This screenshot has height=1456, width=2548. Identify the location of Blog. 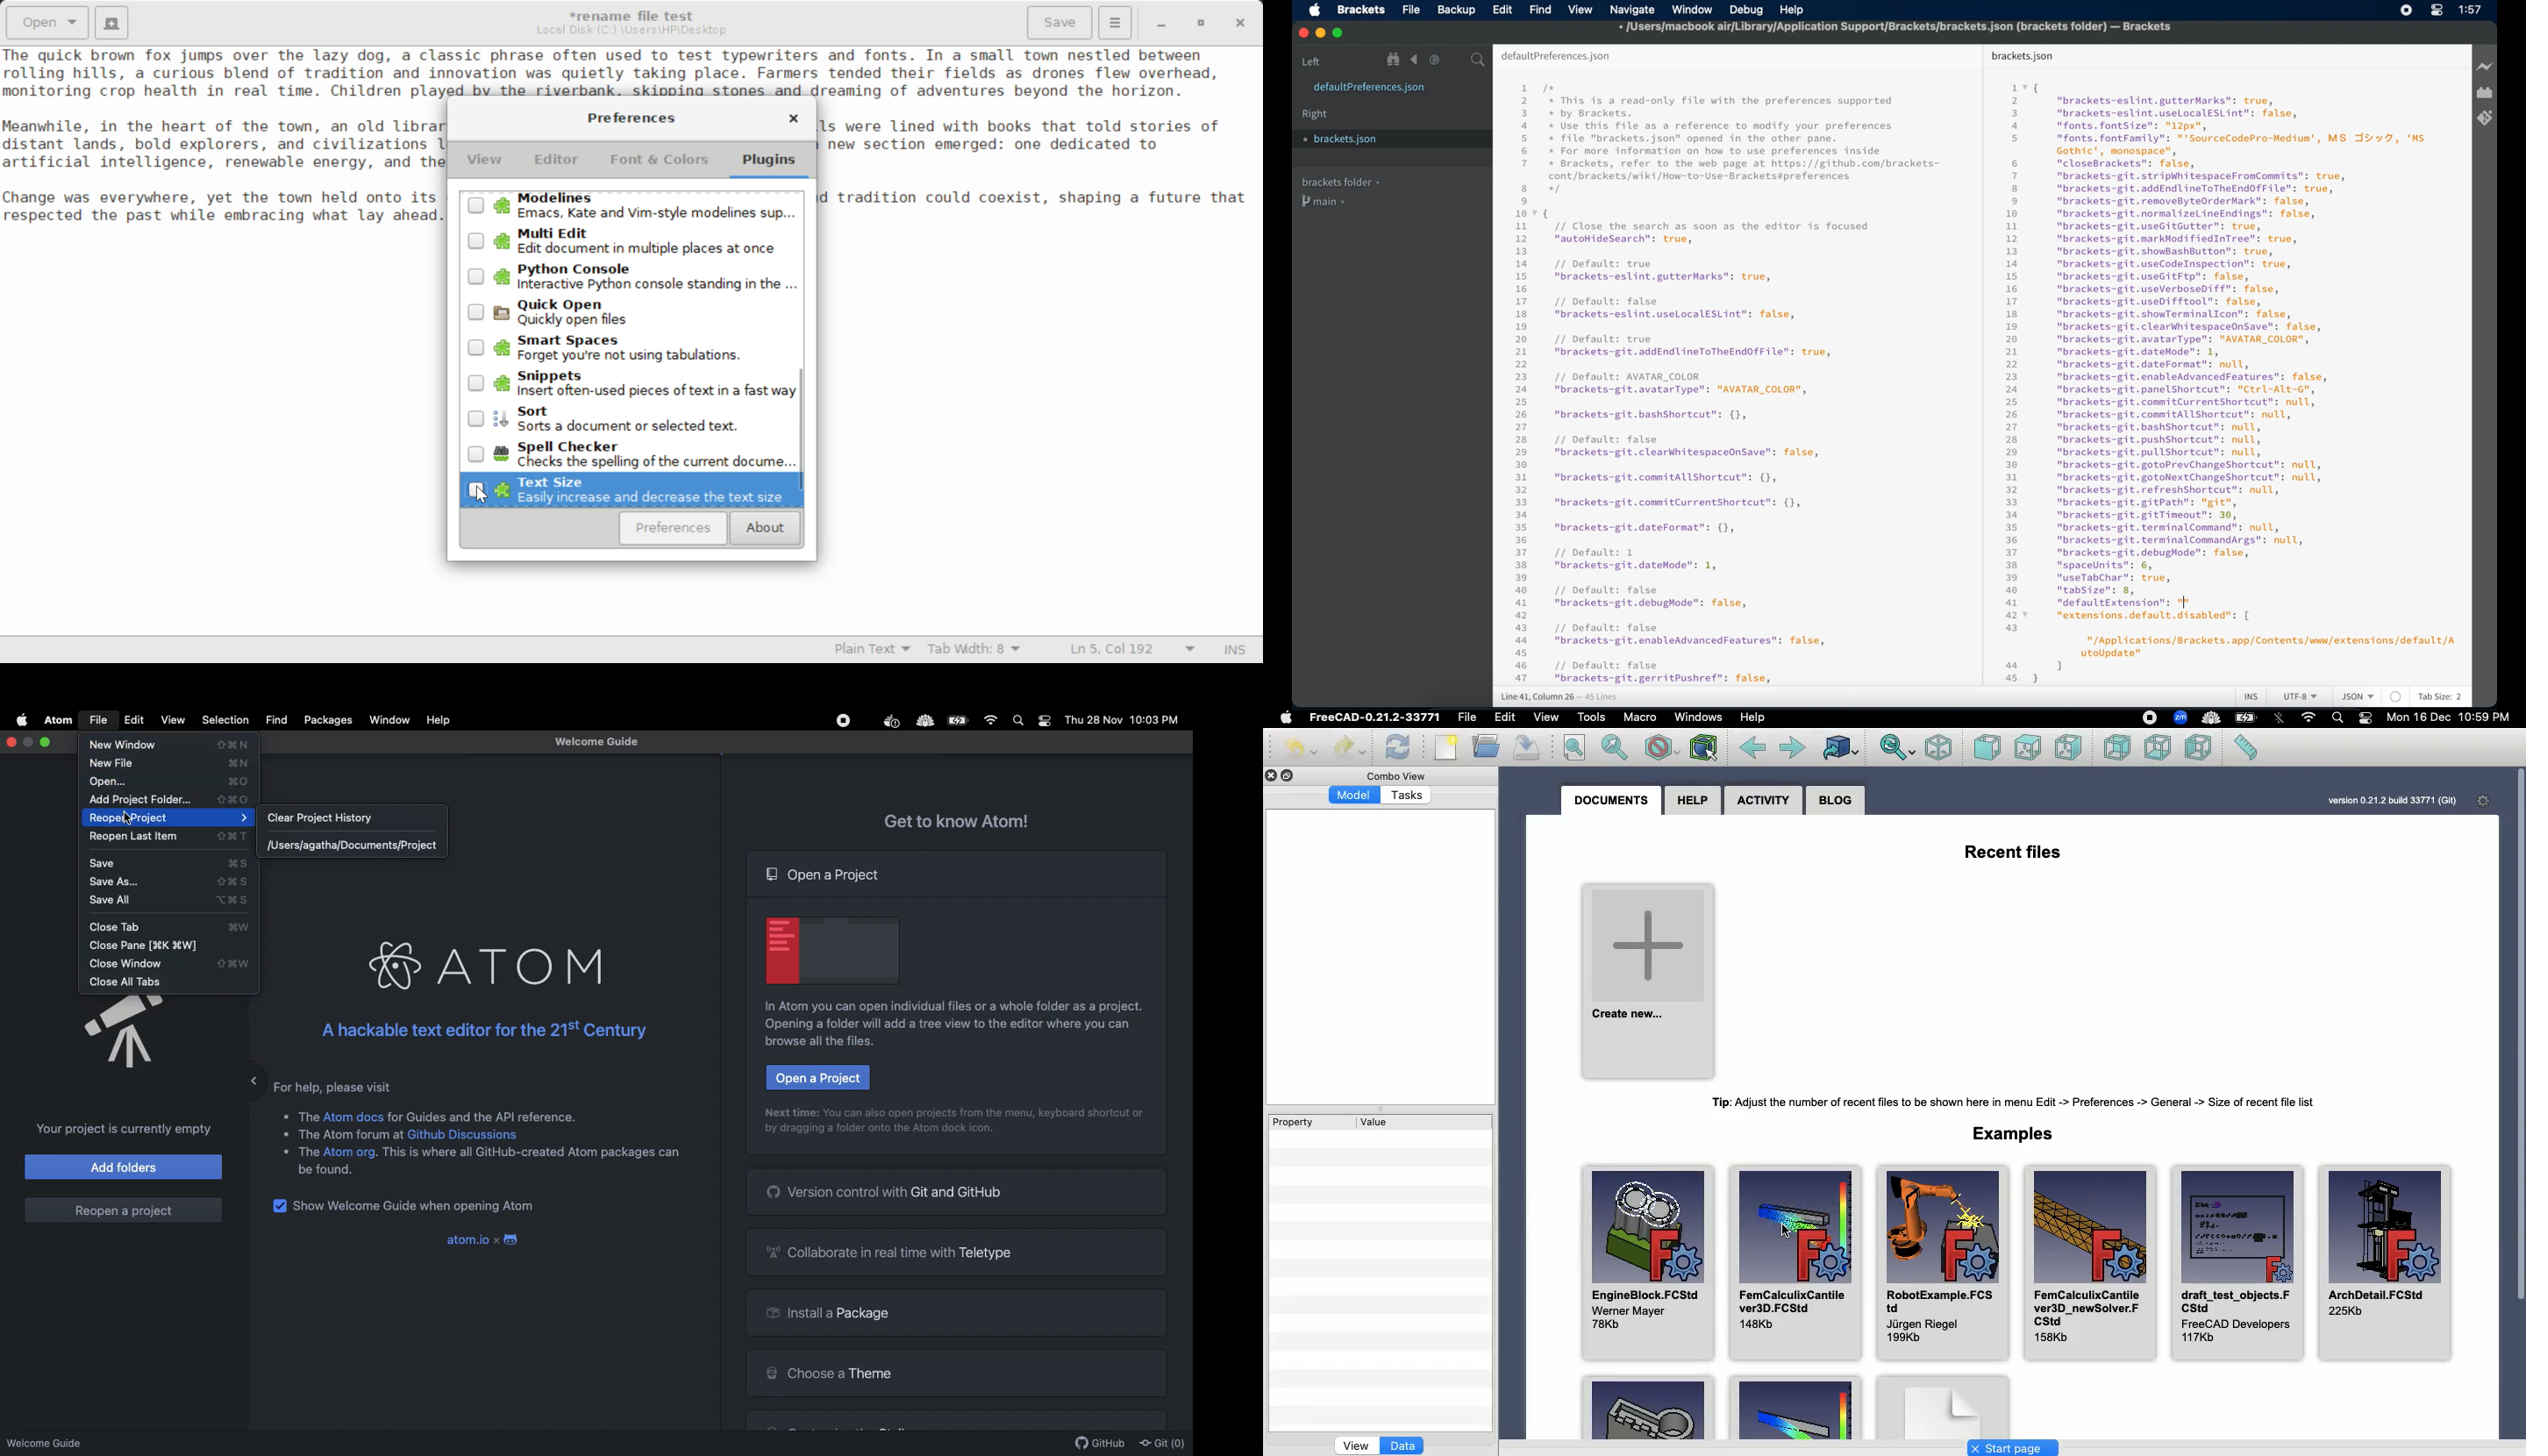
(1836, 802).